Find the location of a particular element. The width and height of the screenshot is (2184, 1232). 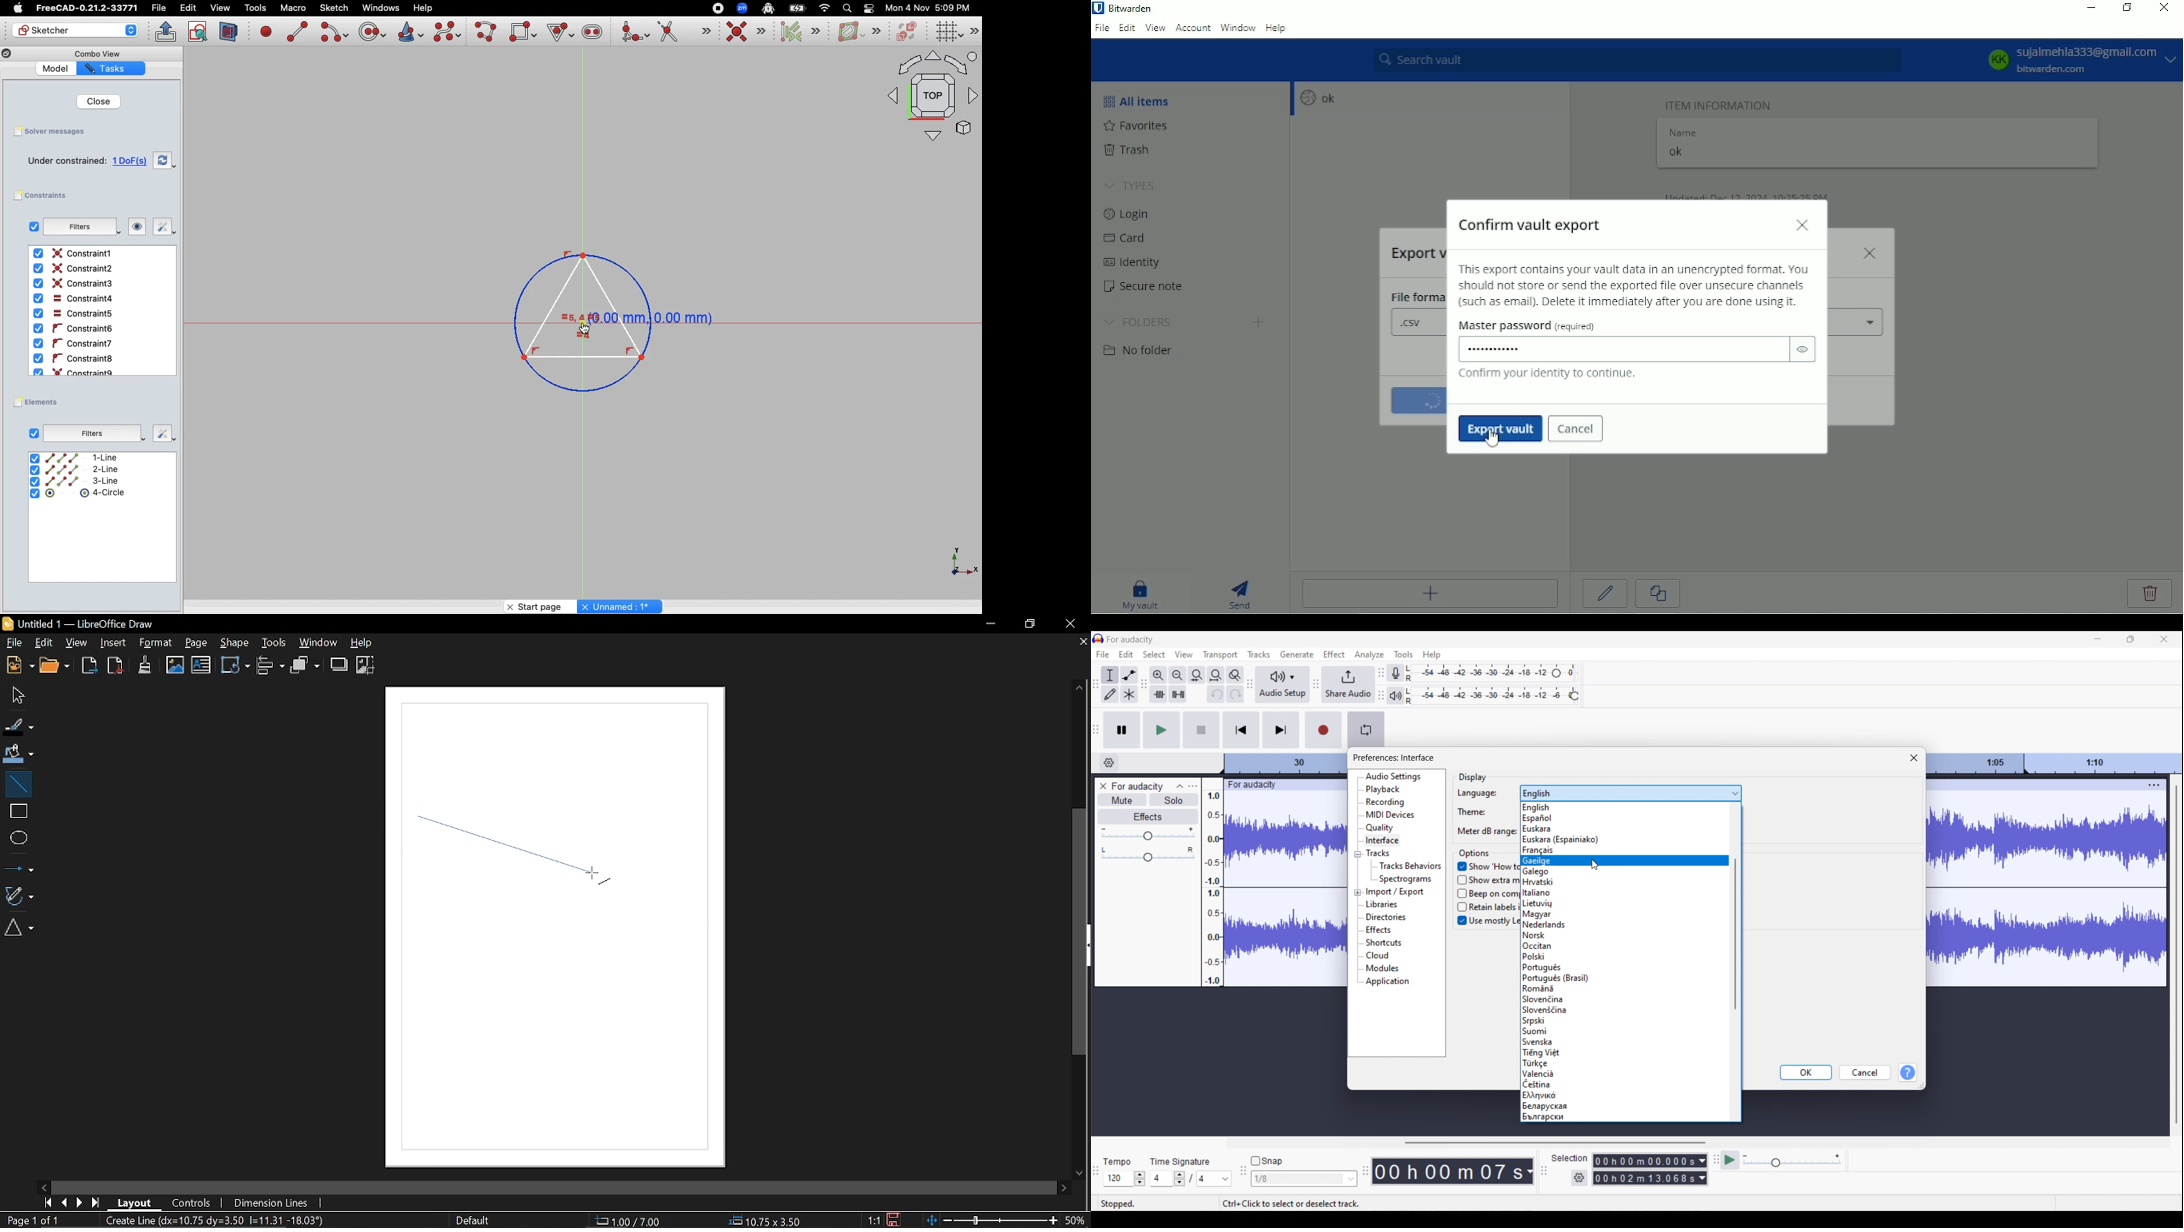

Sketch editor tools is located at coordinates (974, 31).